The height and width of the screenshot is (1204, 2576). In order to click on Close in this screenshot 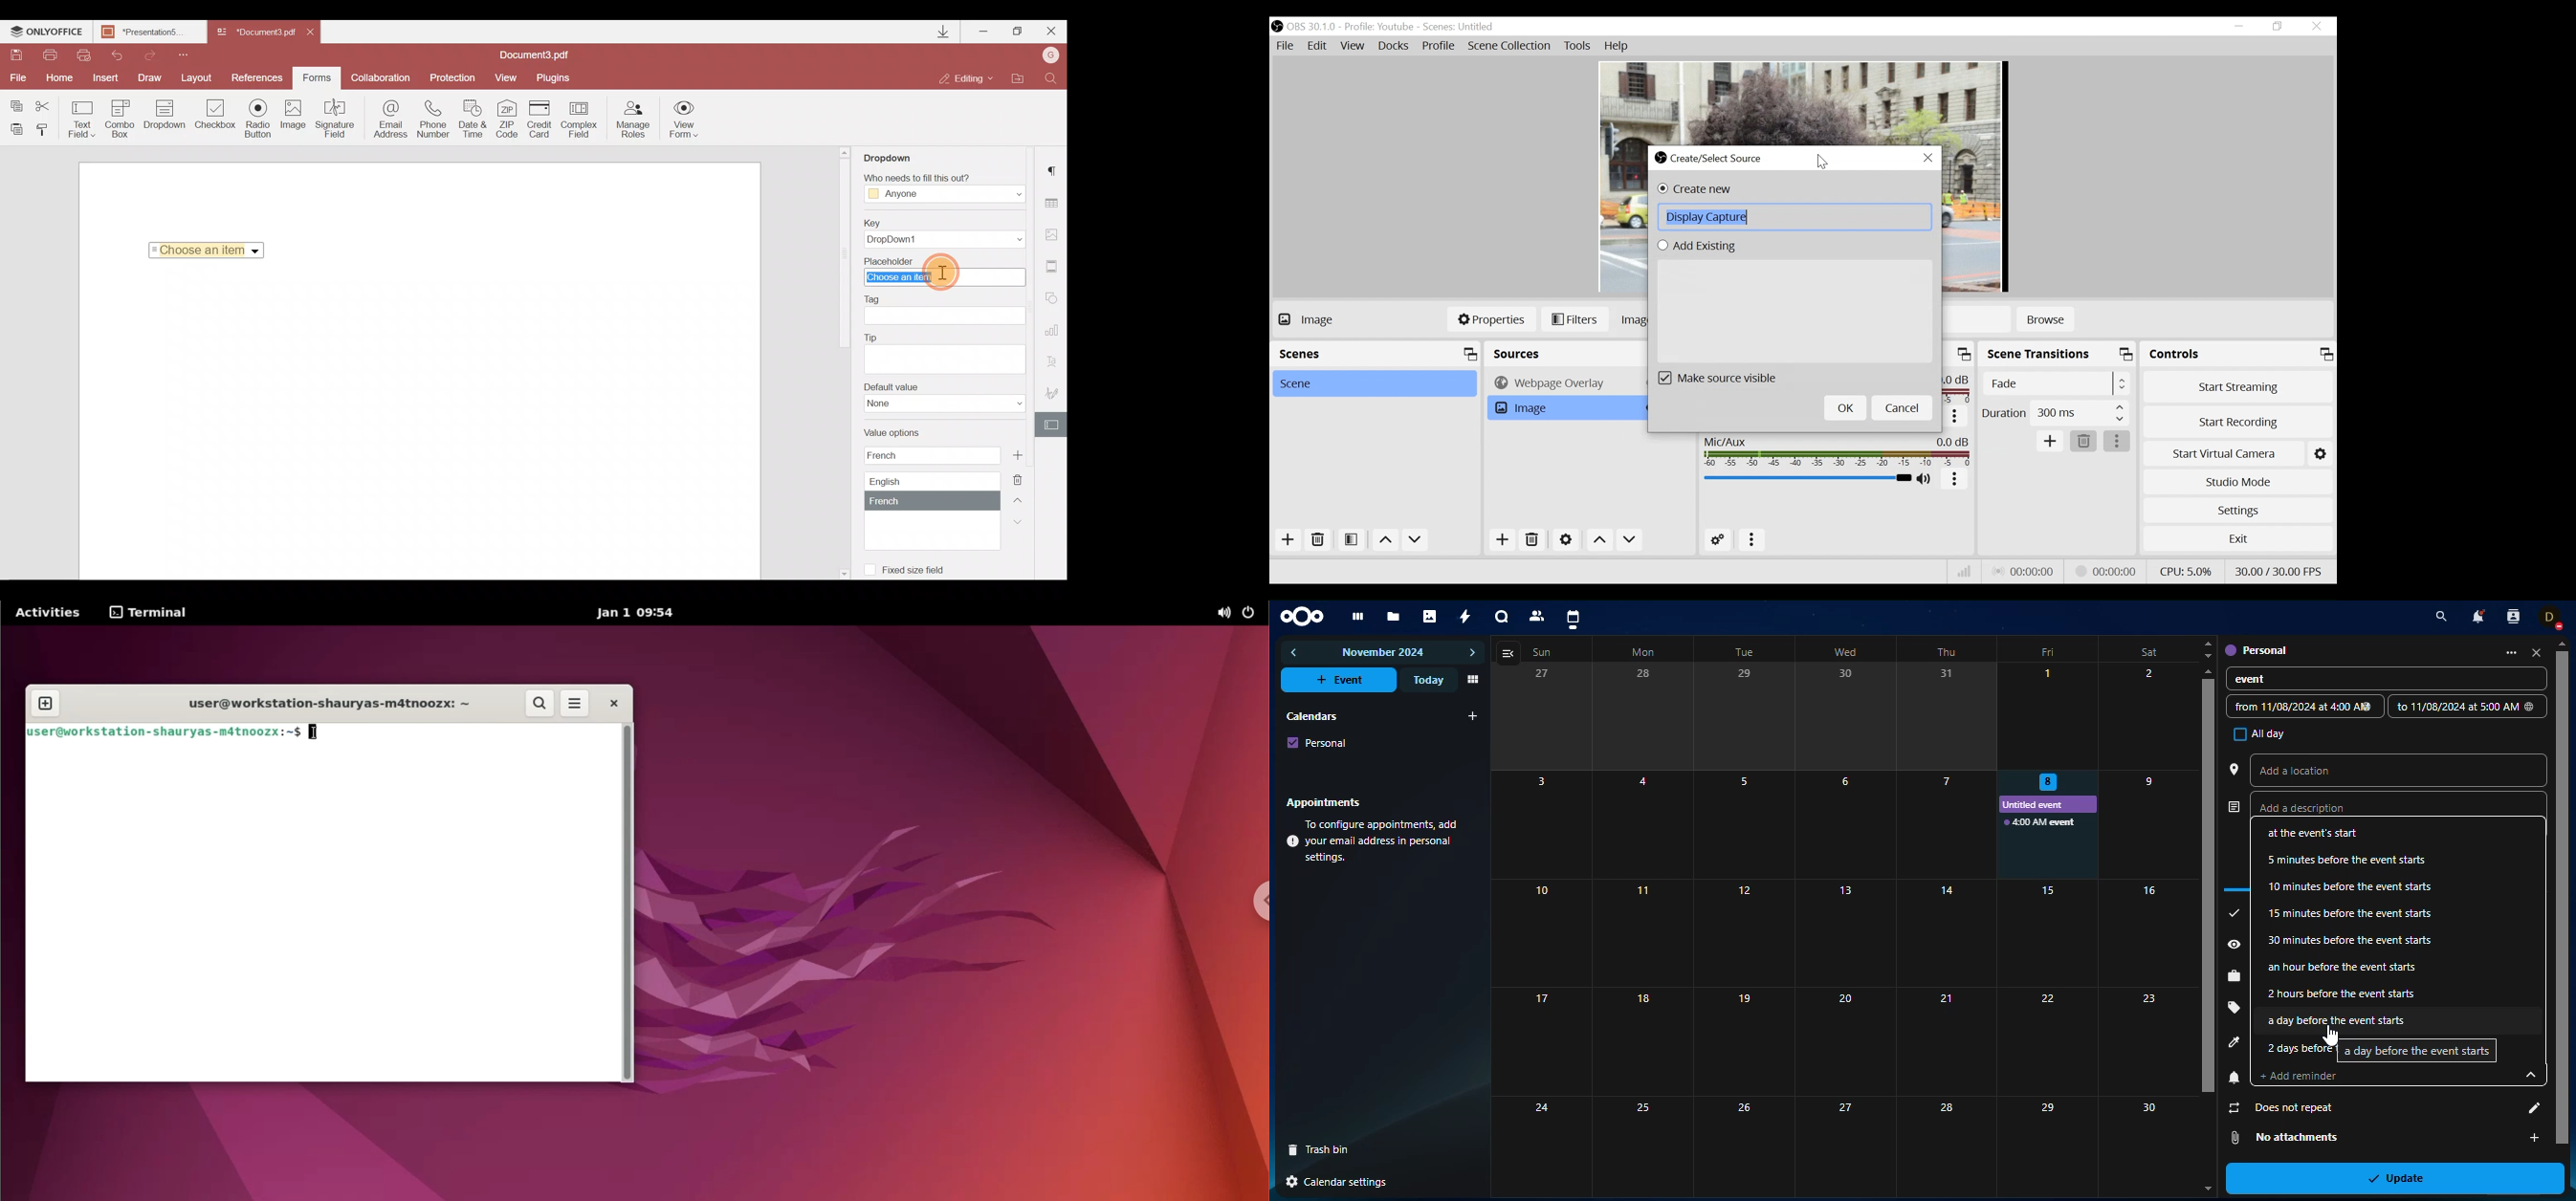, I will do `click(2318, 27)`.